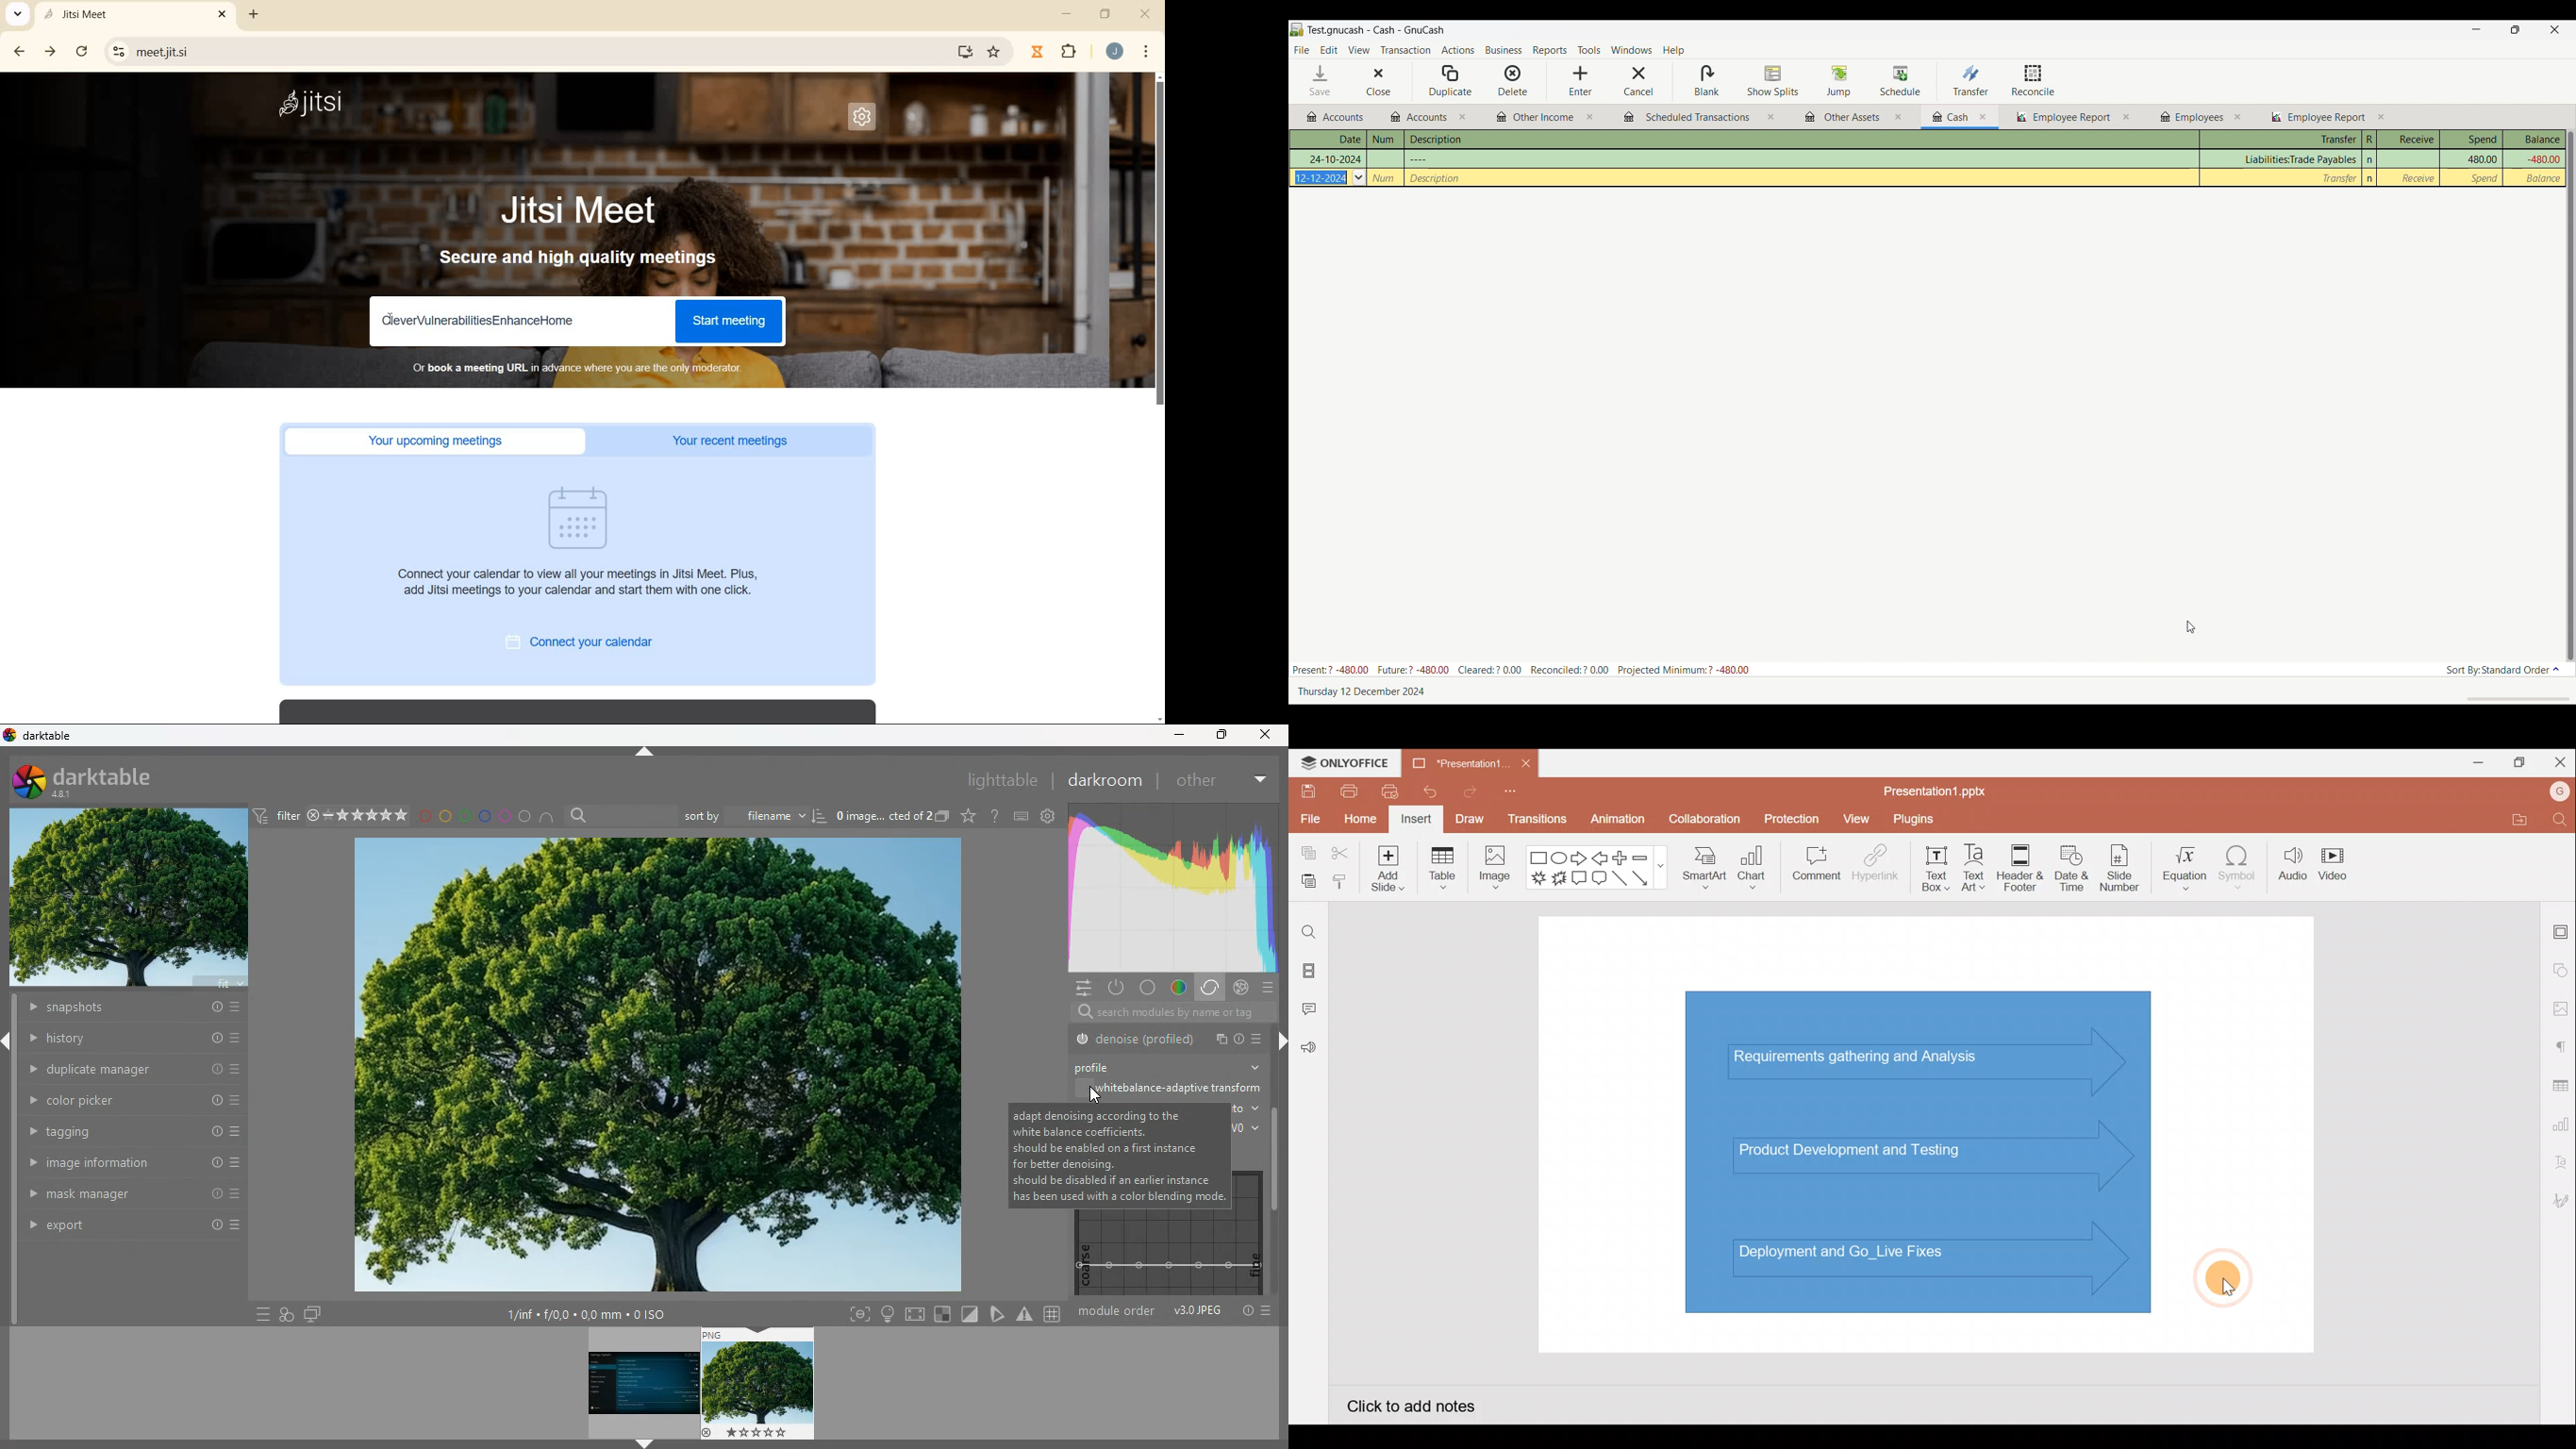 The image size is (2576, 1456). Describe the element at coordinates (1360, 178) in the screenshot. I see `` at that location.